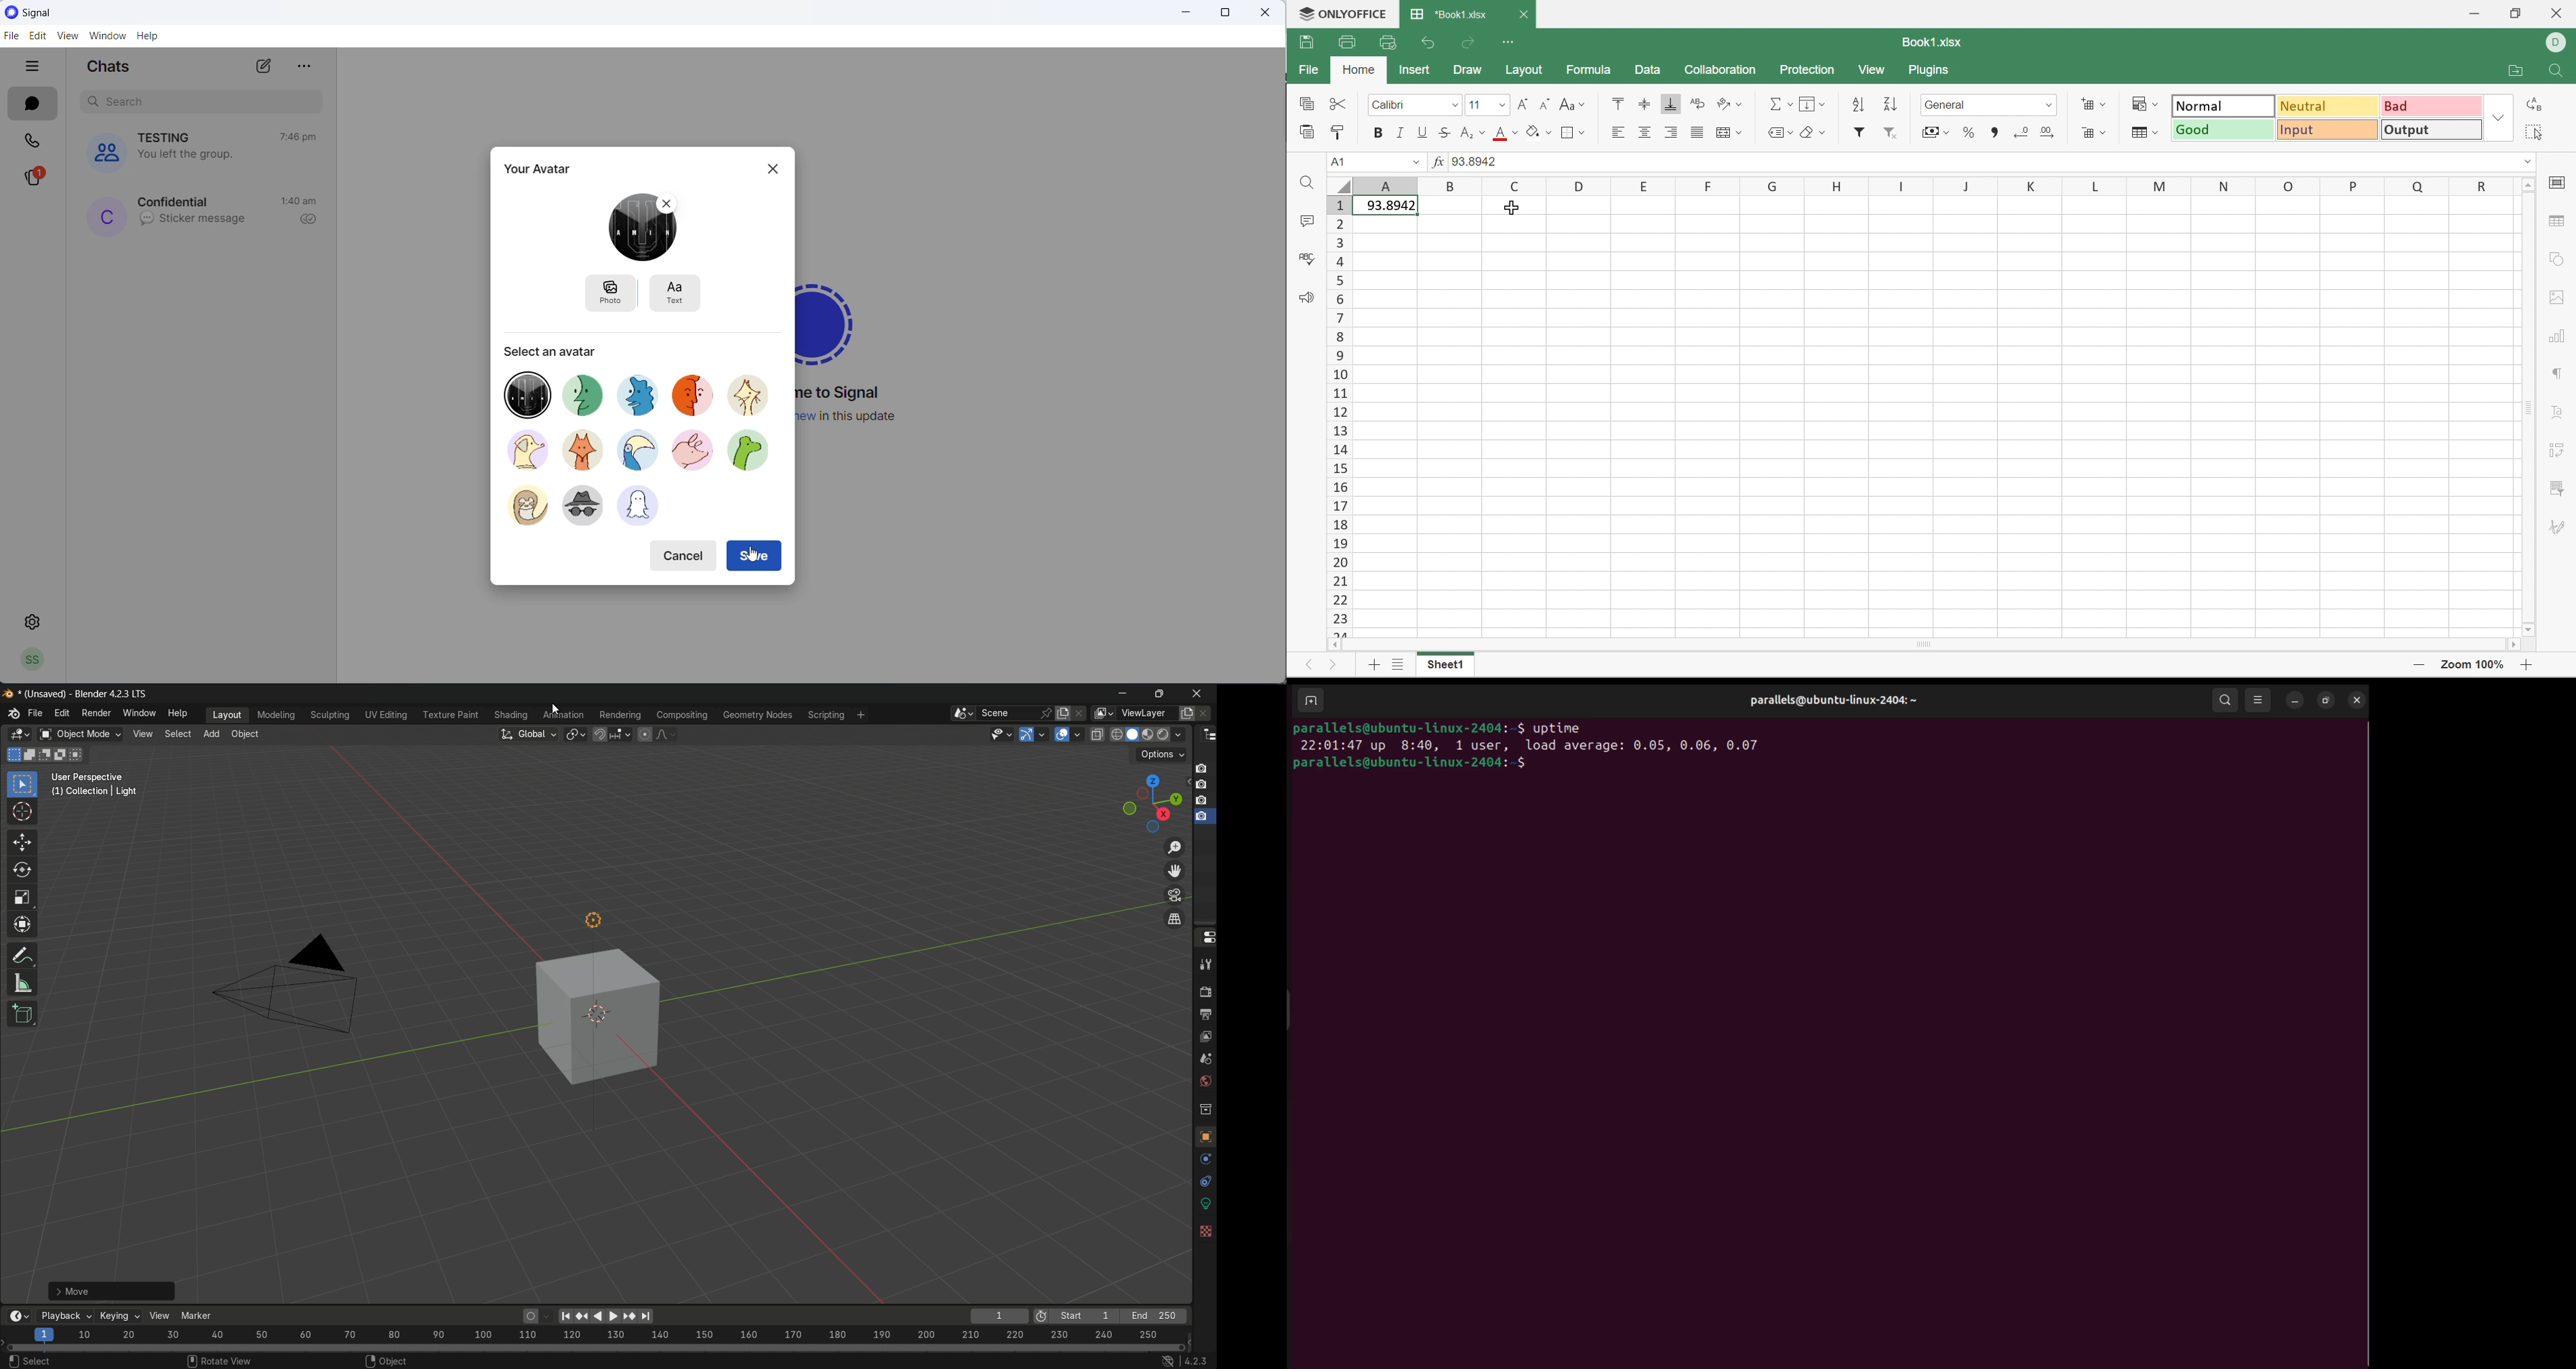 This screenshot has height=1372, width=2576. What do you see at coordinates (1205, 1183) in the screenshot?
I see `particles` at bounding box center [1205, 1183].